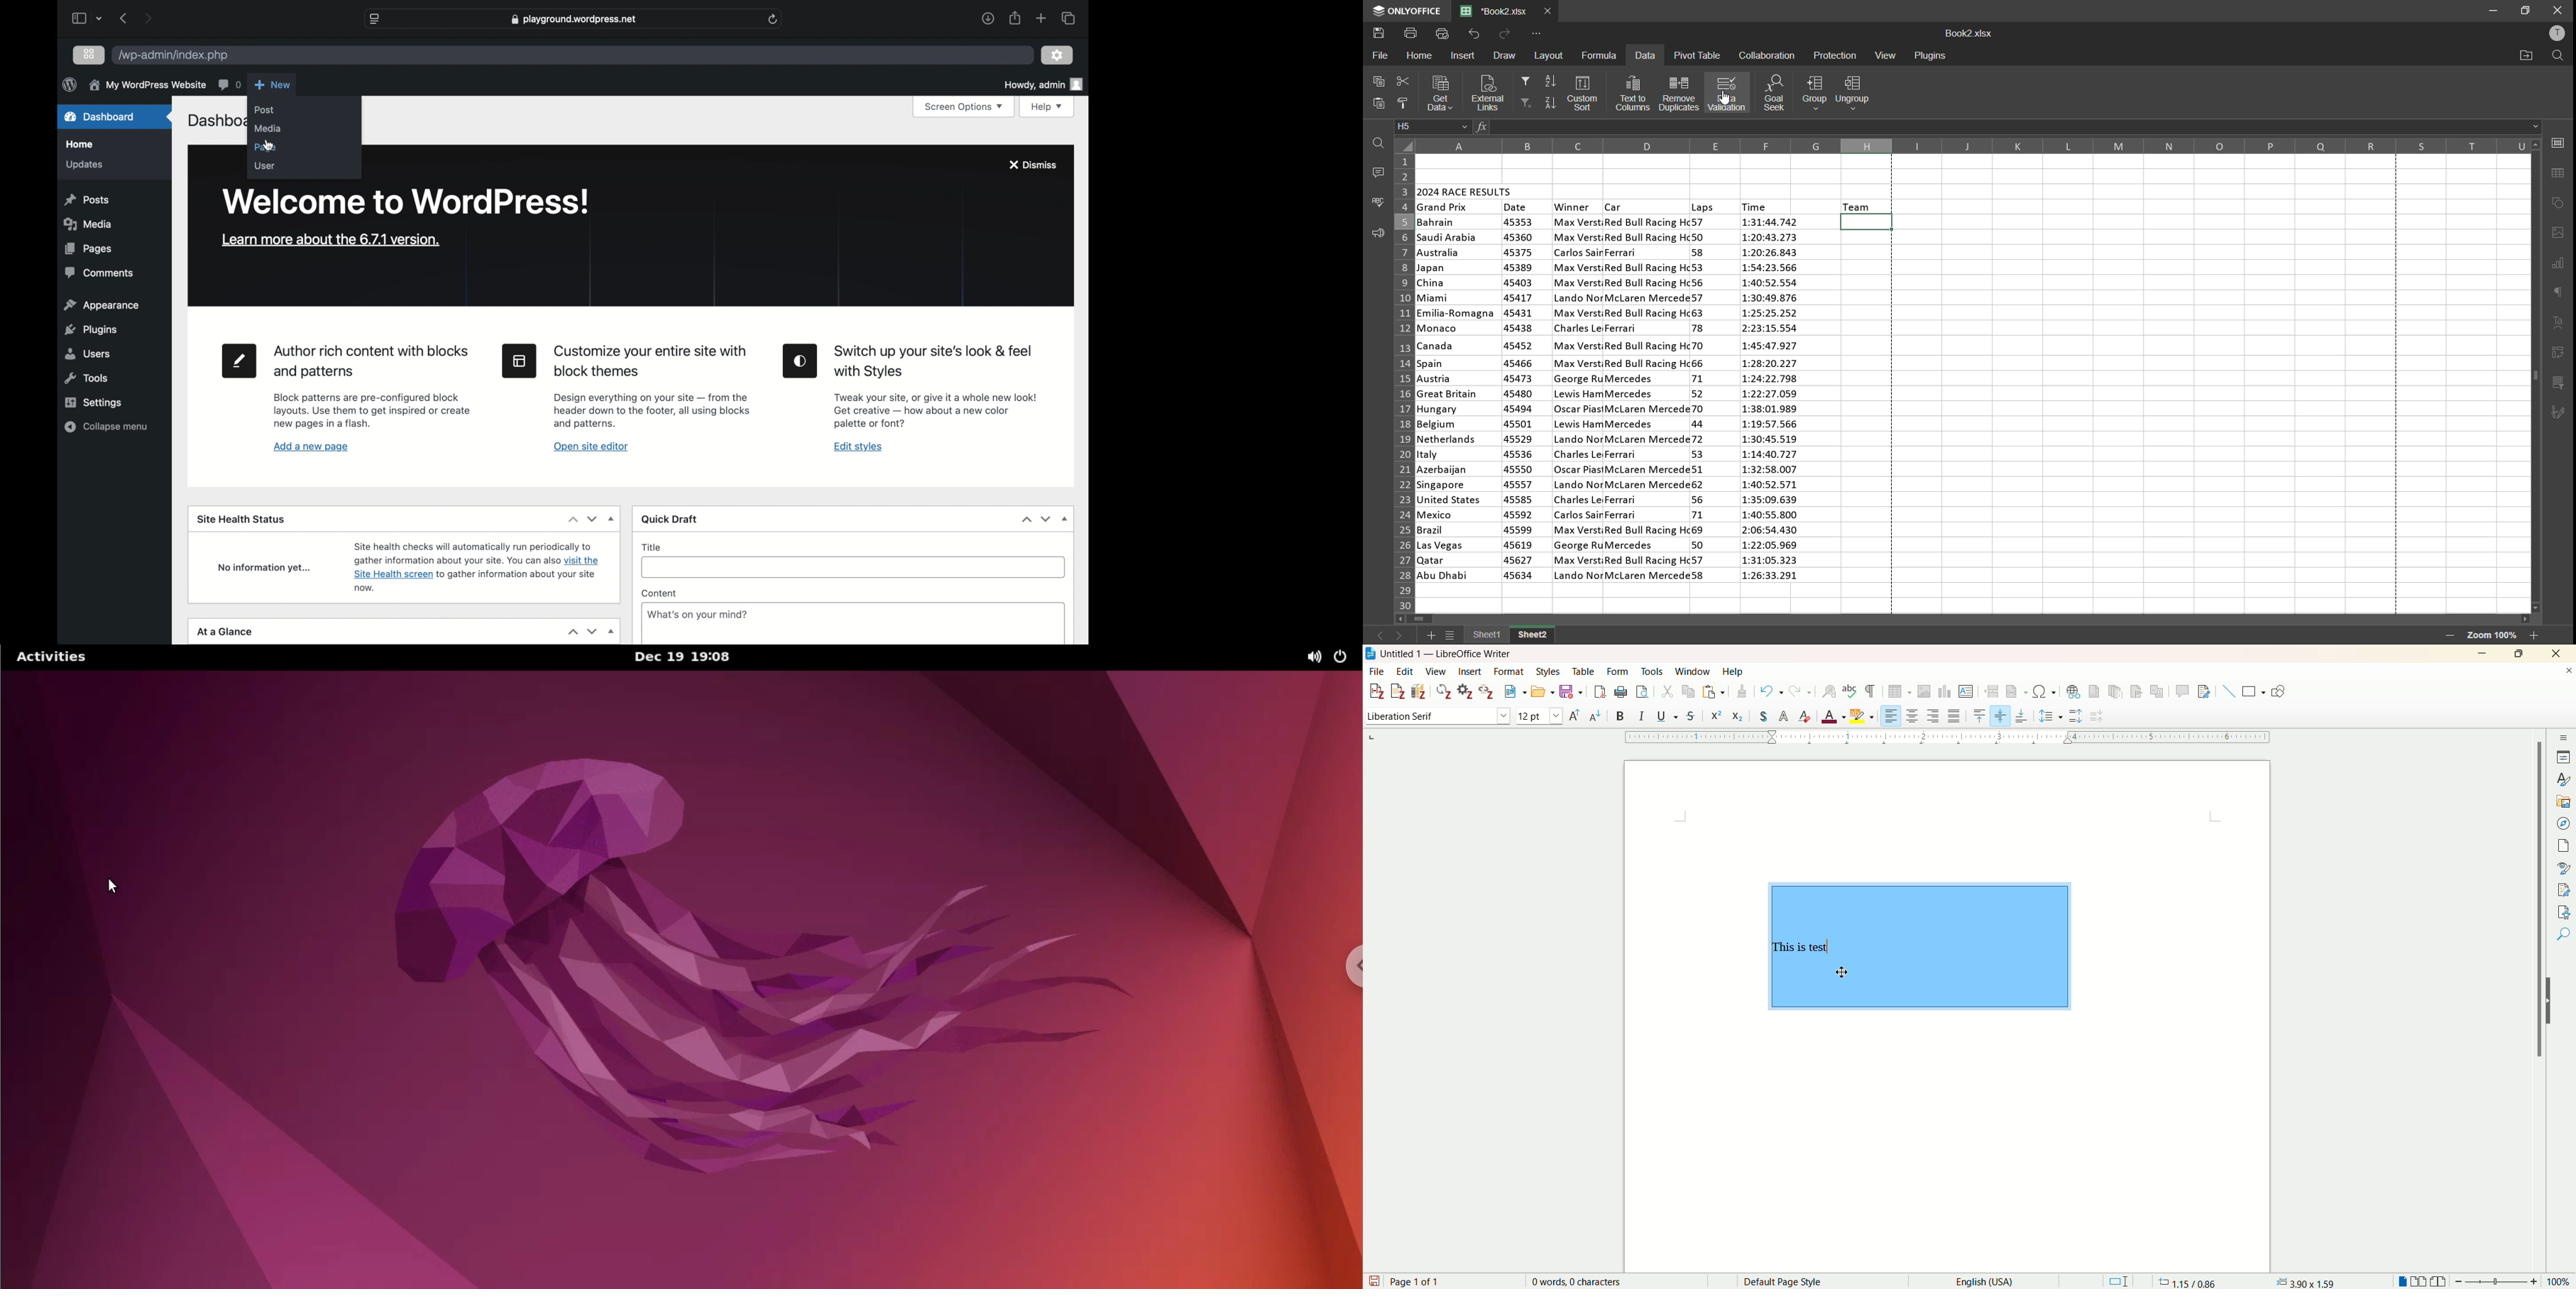  I want to click on insert endnote, so click(2115, 692).